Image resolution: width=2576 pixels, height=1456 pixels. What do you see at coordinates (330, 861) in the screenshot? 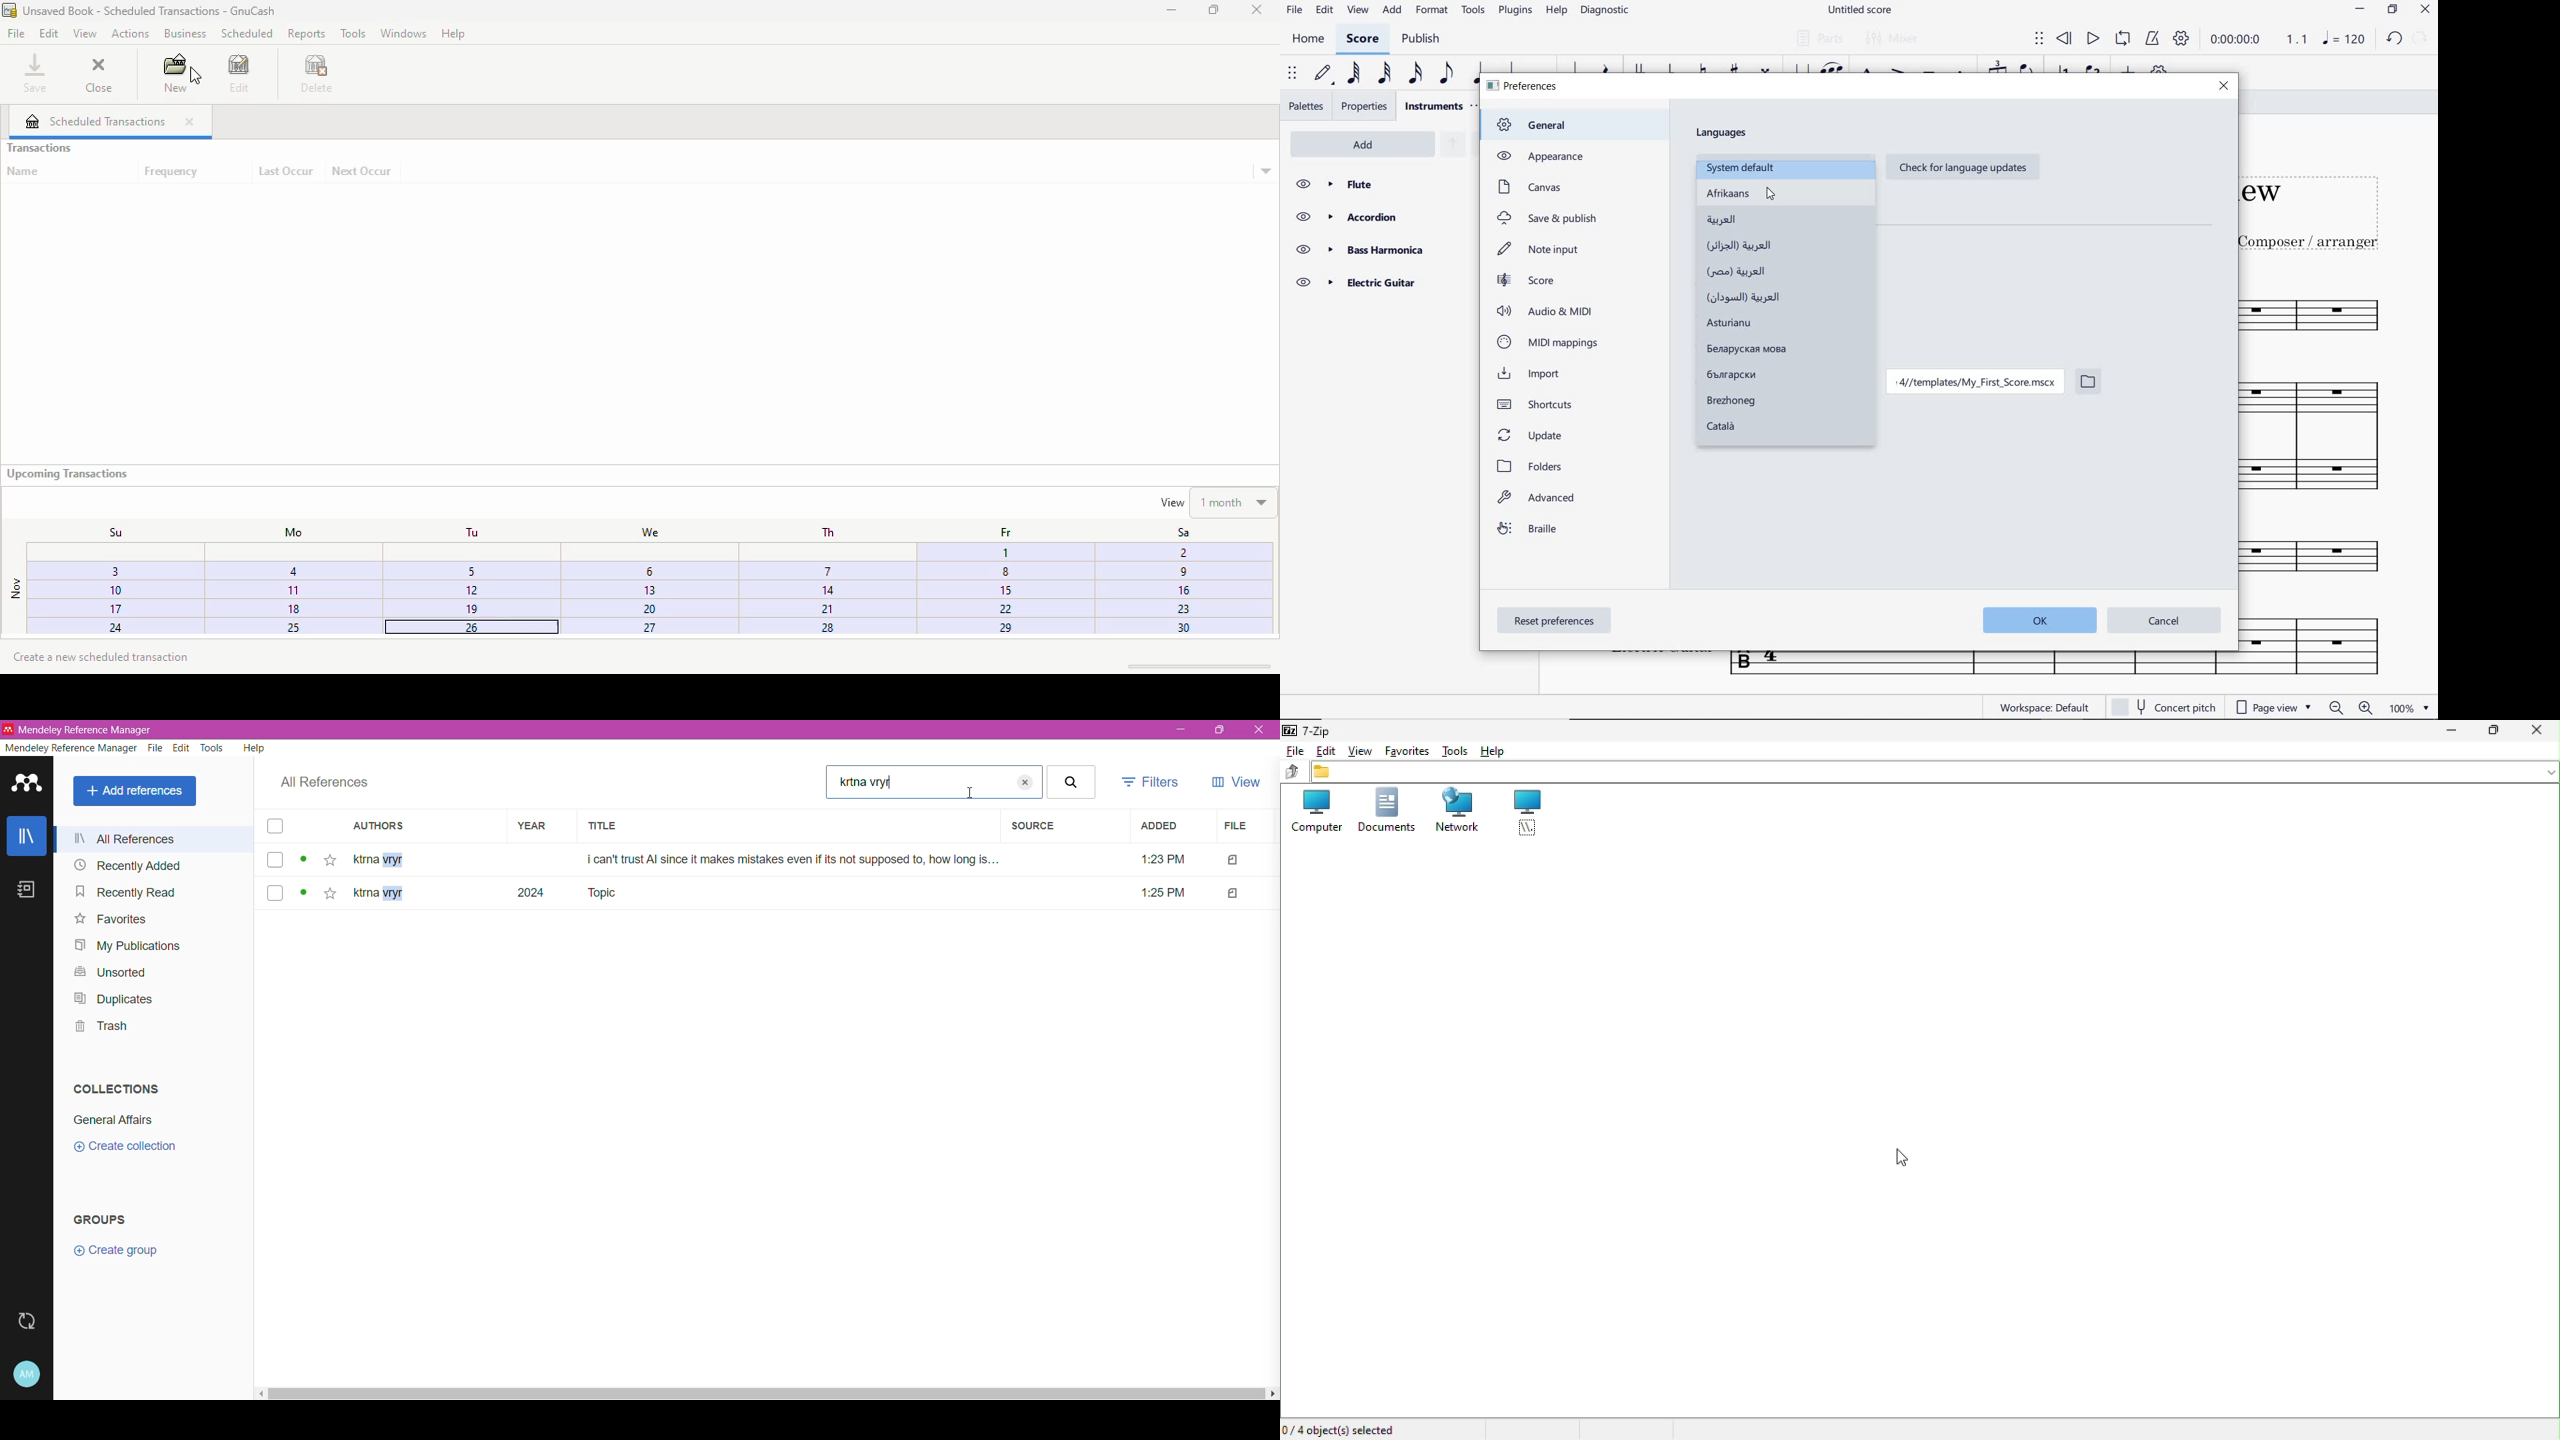
I see `Click to add the reference to favorites` at bounding box center [330, 861].